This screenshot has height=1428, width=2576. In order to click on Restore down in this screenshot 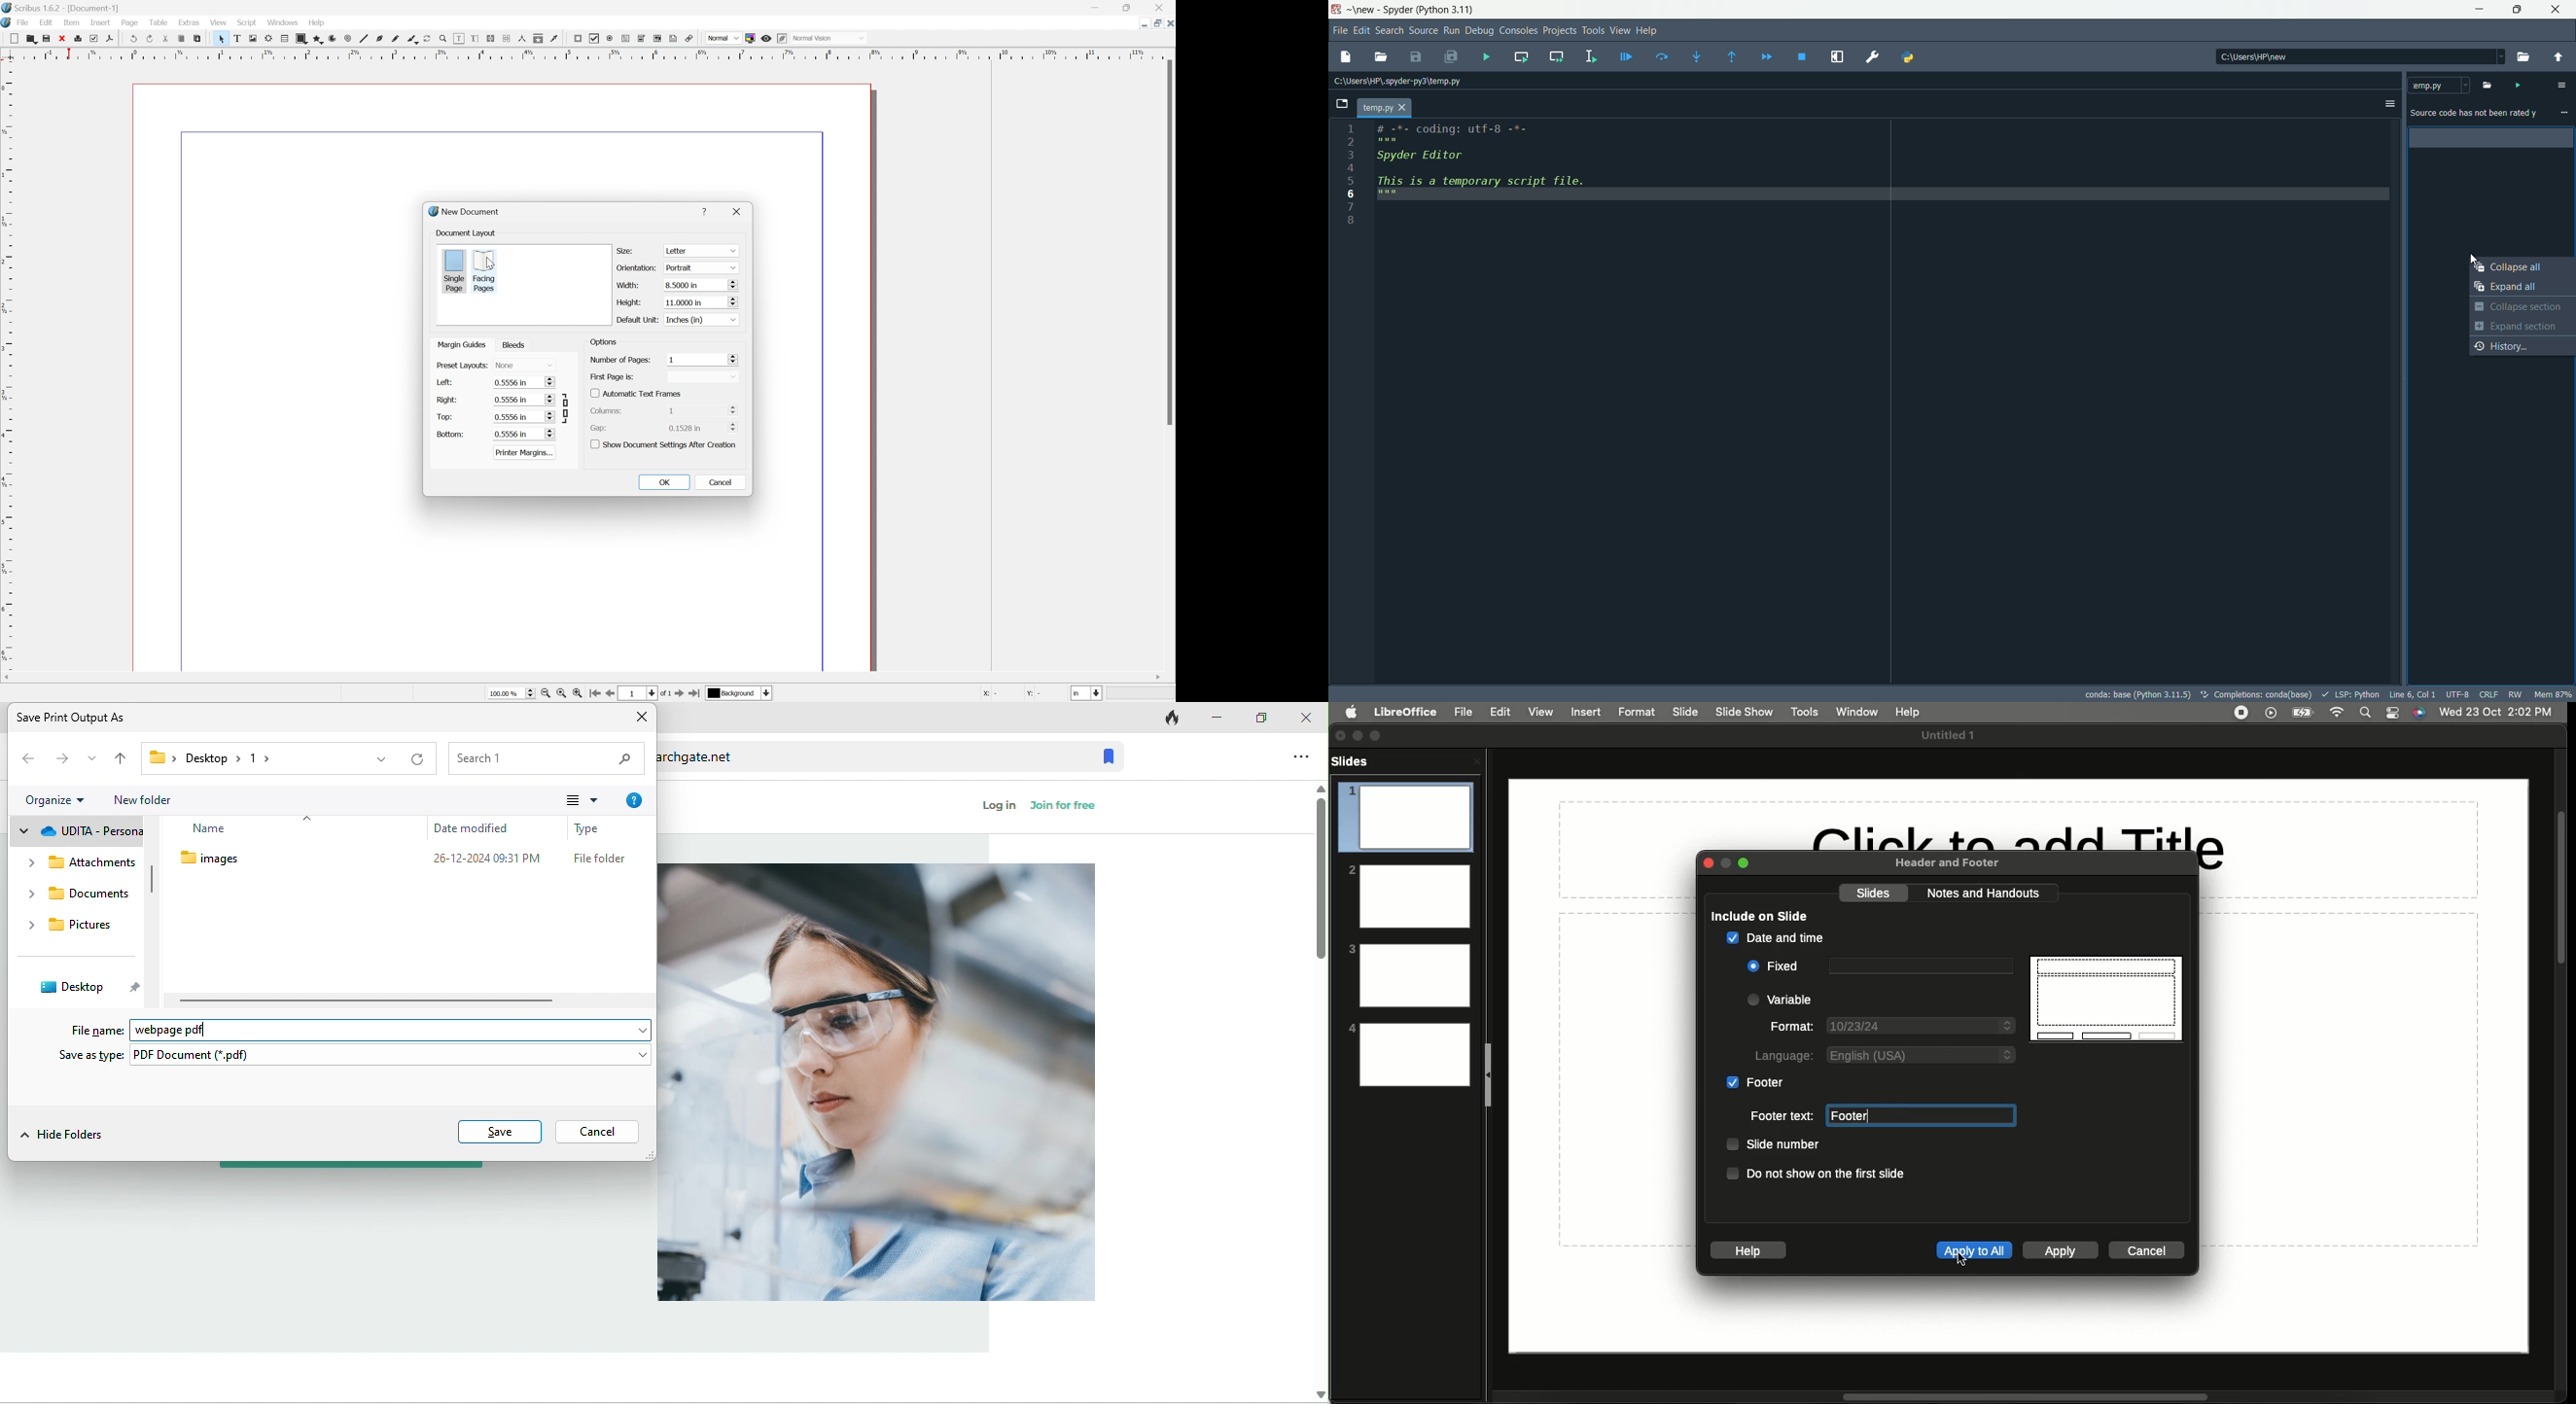, I will do `click(1153, 23)`.